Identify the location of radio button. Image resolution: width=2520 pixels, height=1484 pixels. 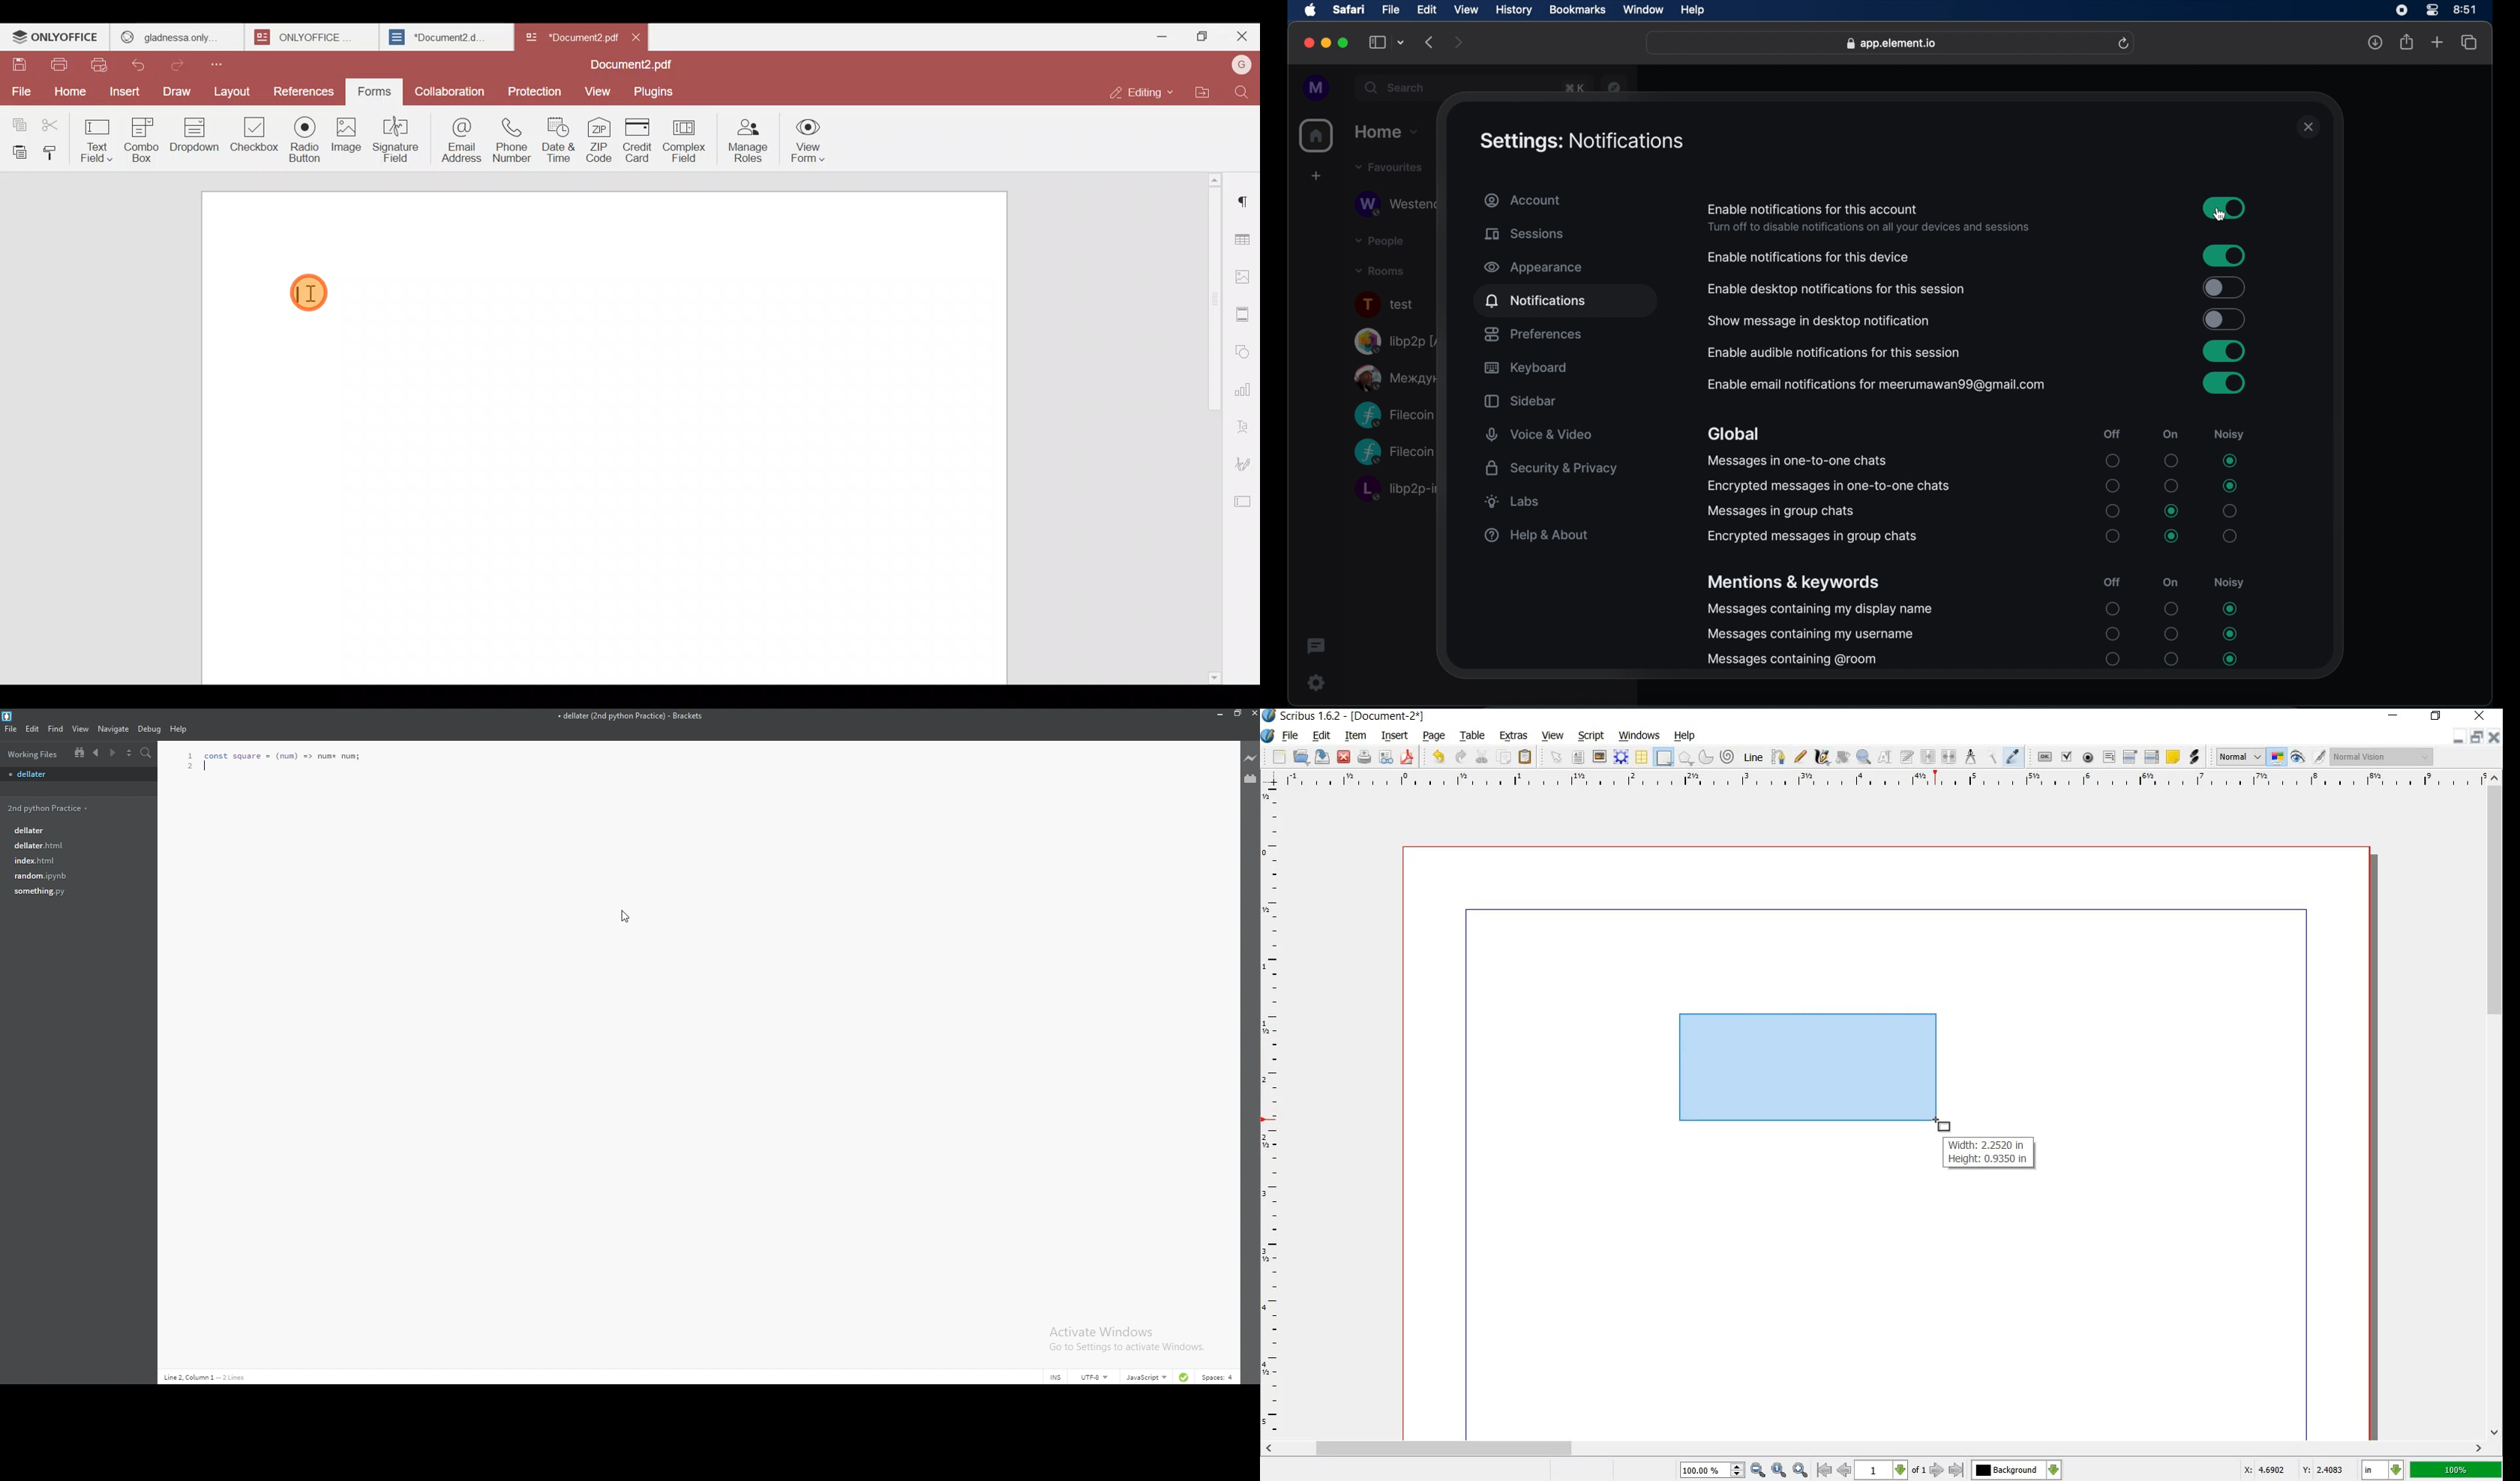
(2112, 633).